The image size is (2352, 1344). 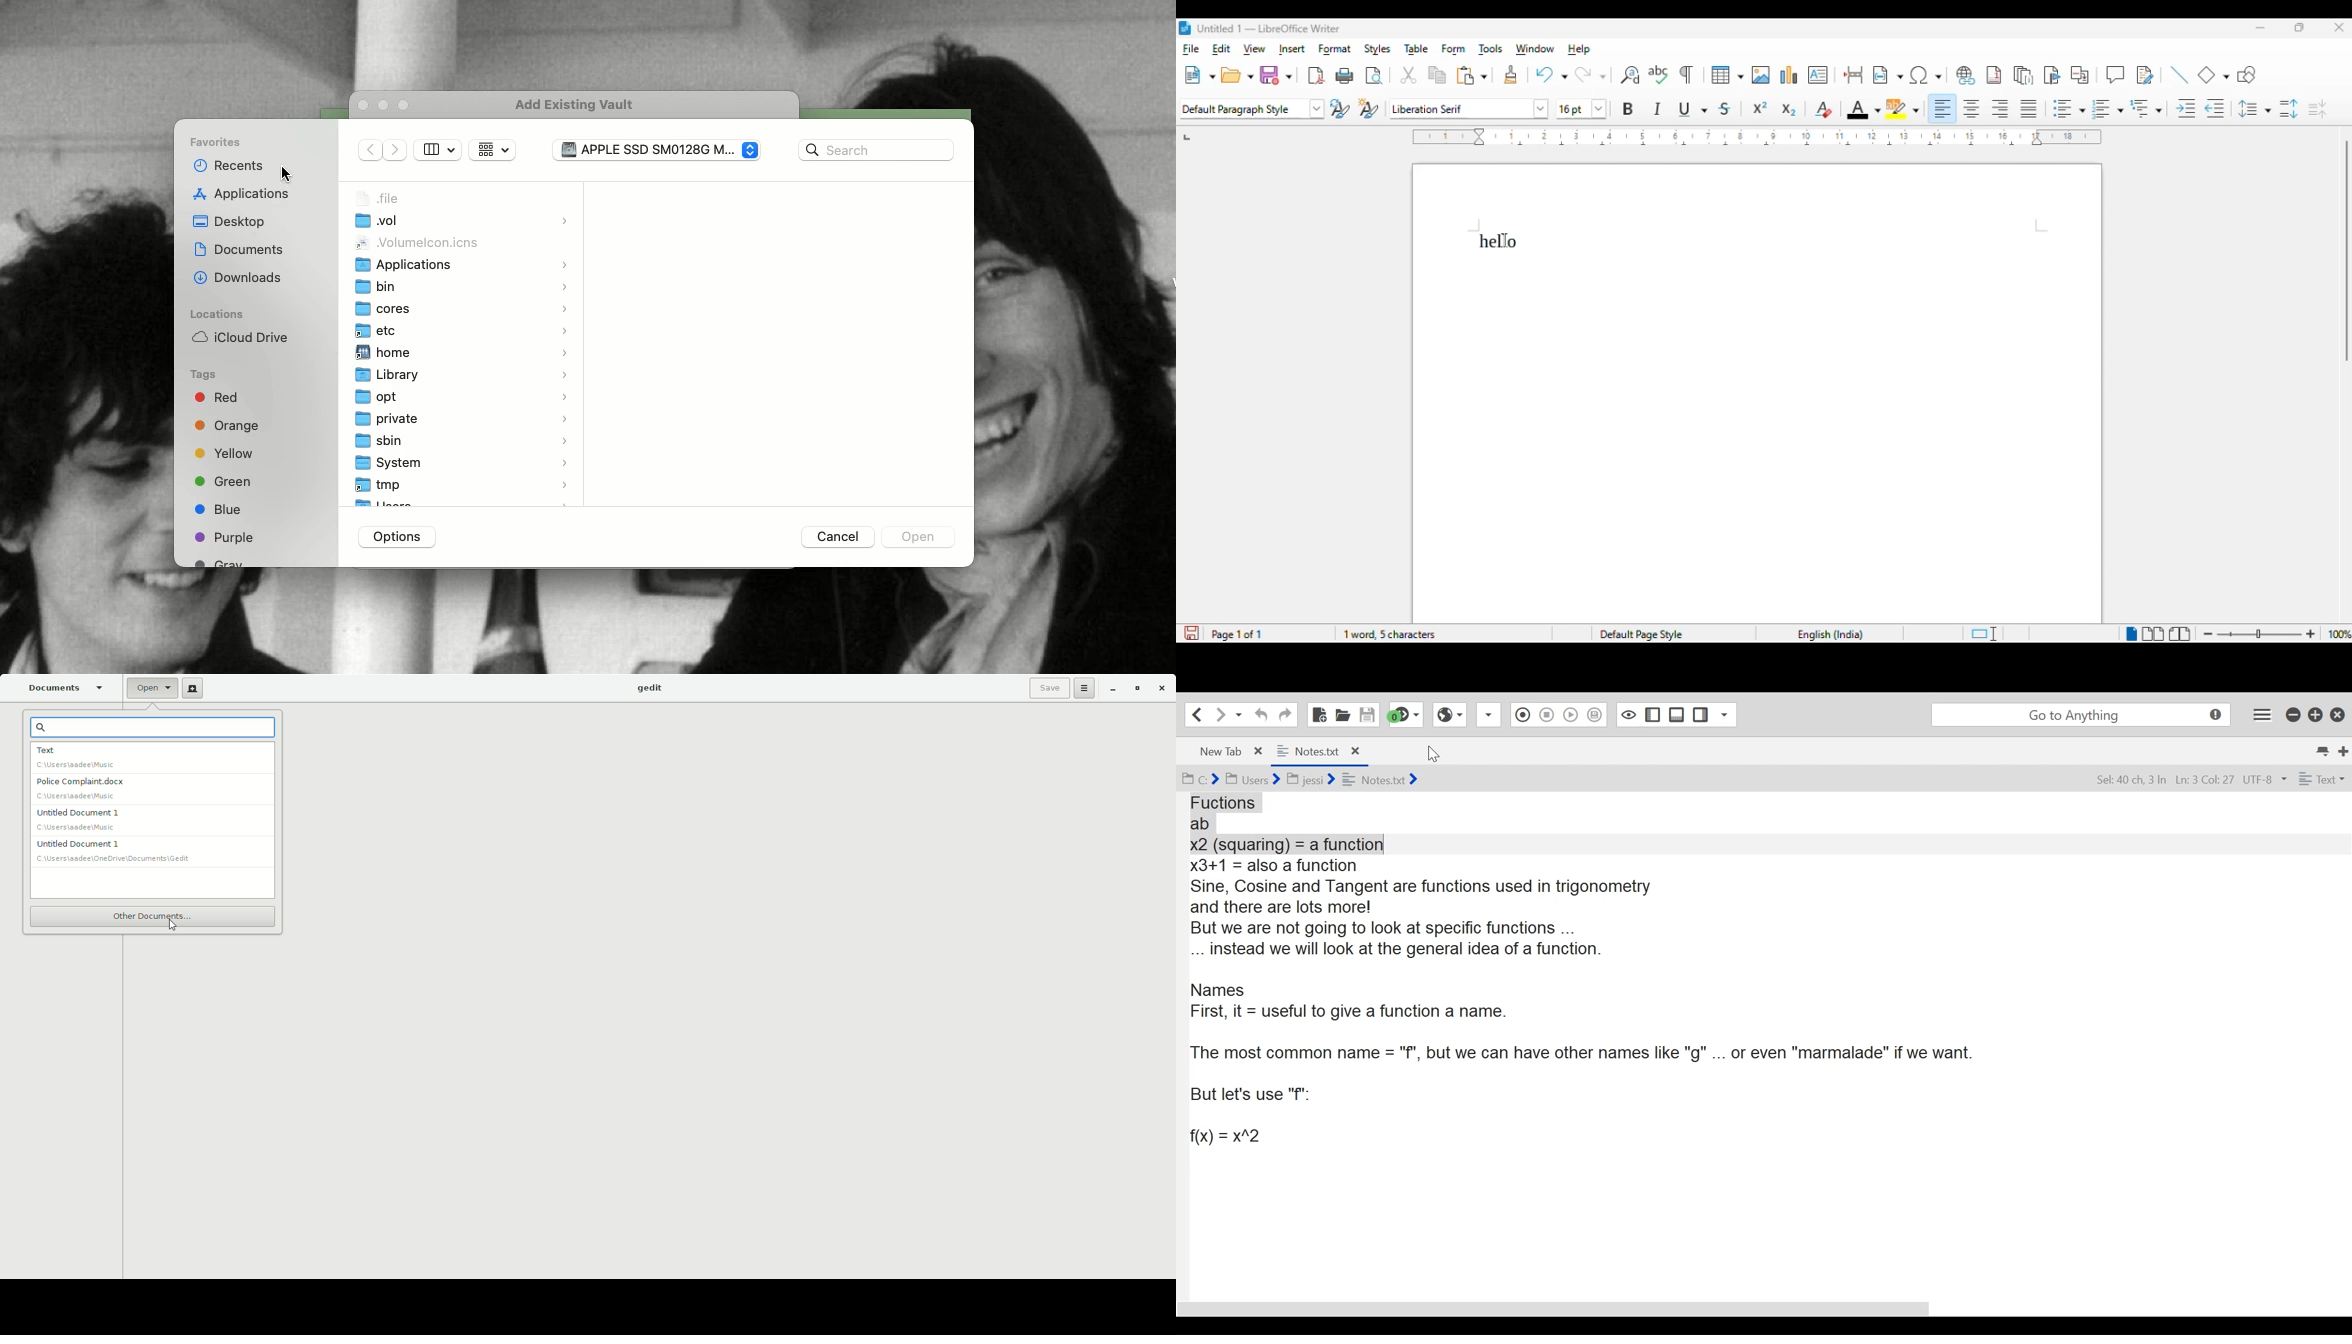 What do you see at coordinates (1725, 110) in the screenshot?
I see `strikethrough` at bounding box center [1725, 110].